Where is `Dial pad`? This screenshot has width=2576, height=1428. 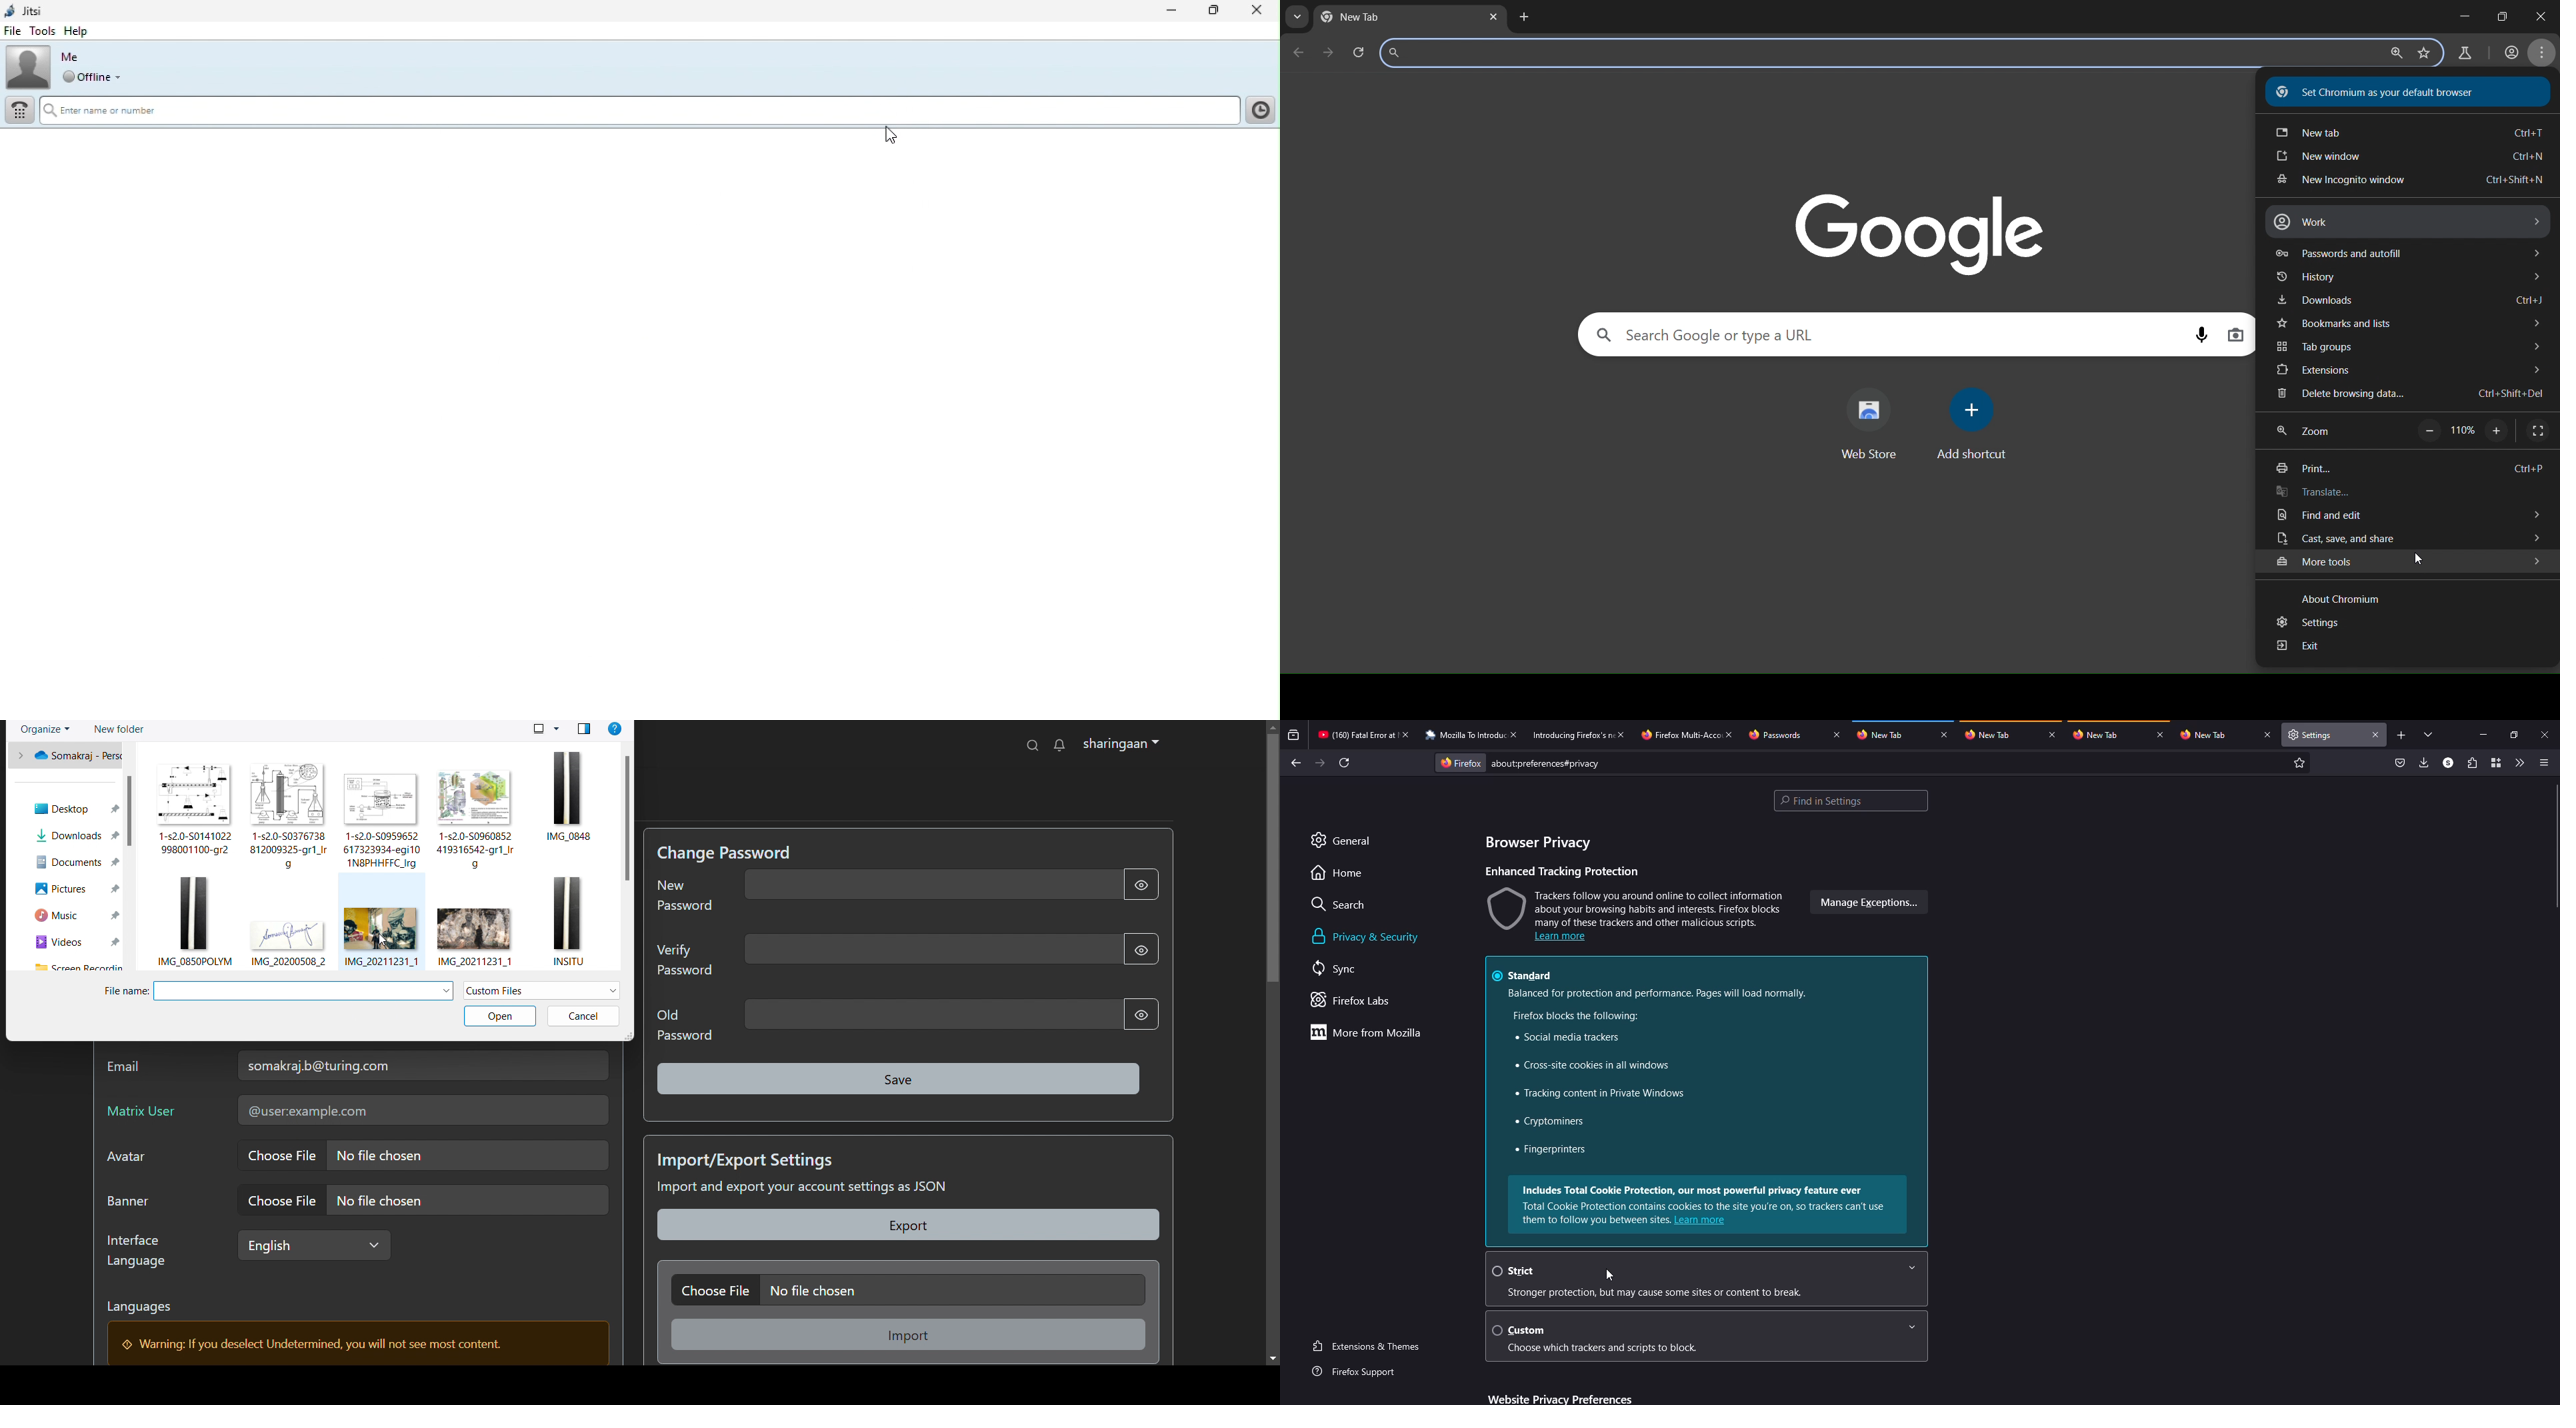 Dial pad is located at coordinates (18, 113).